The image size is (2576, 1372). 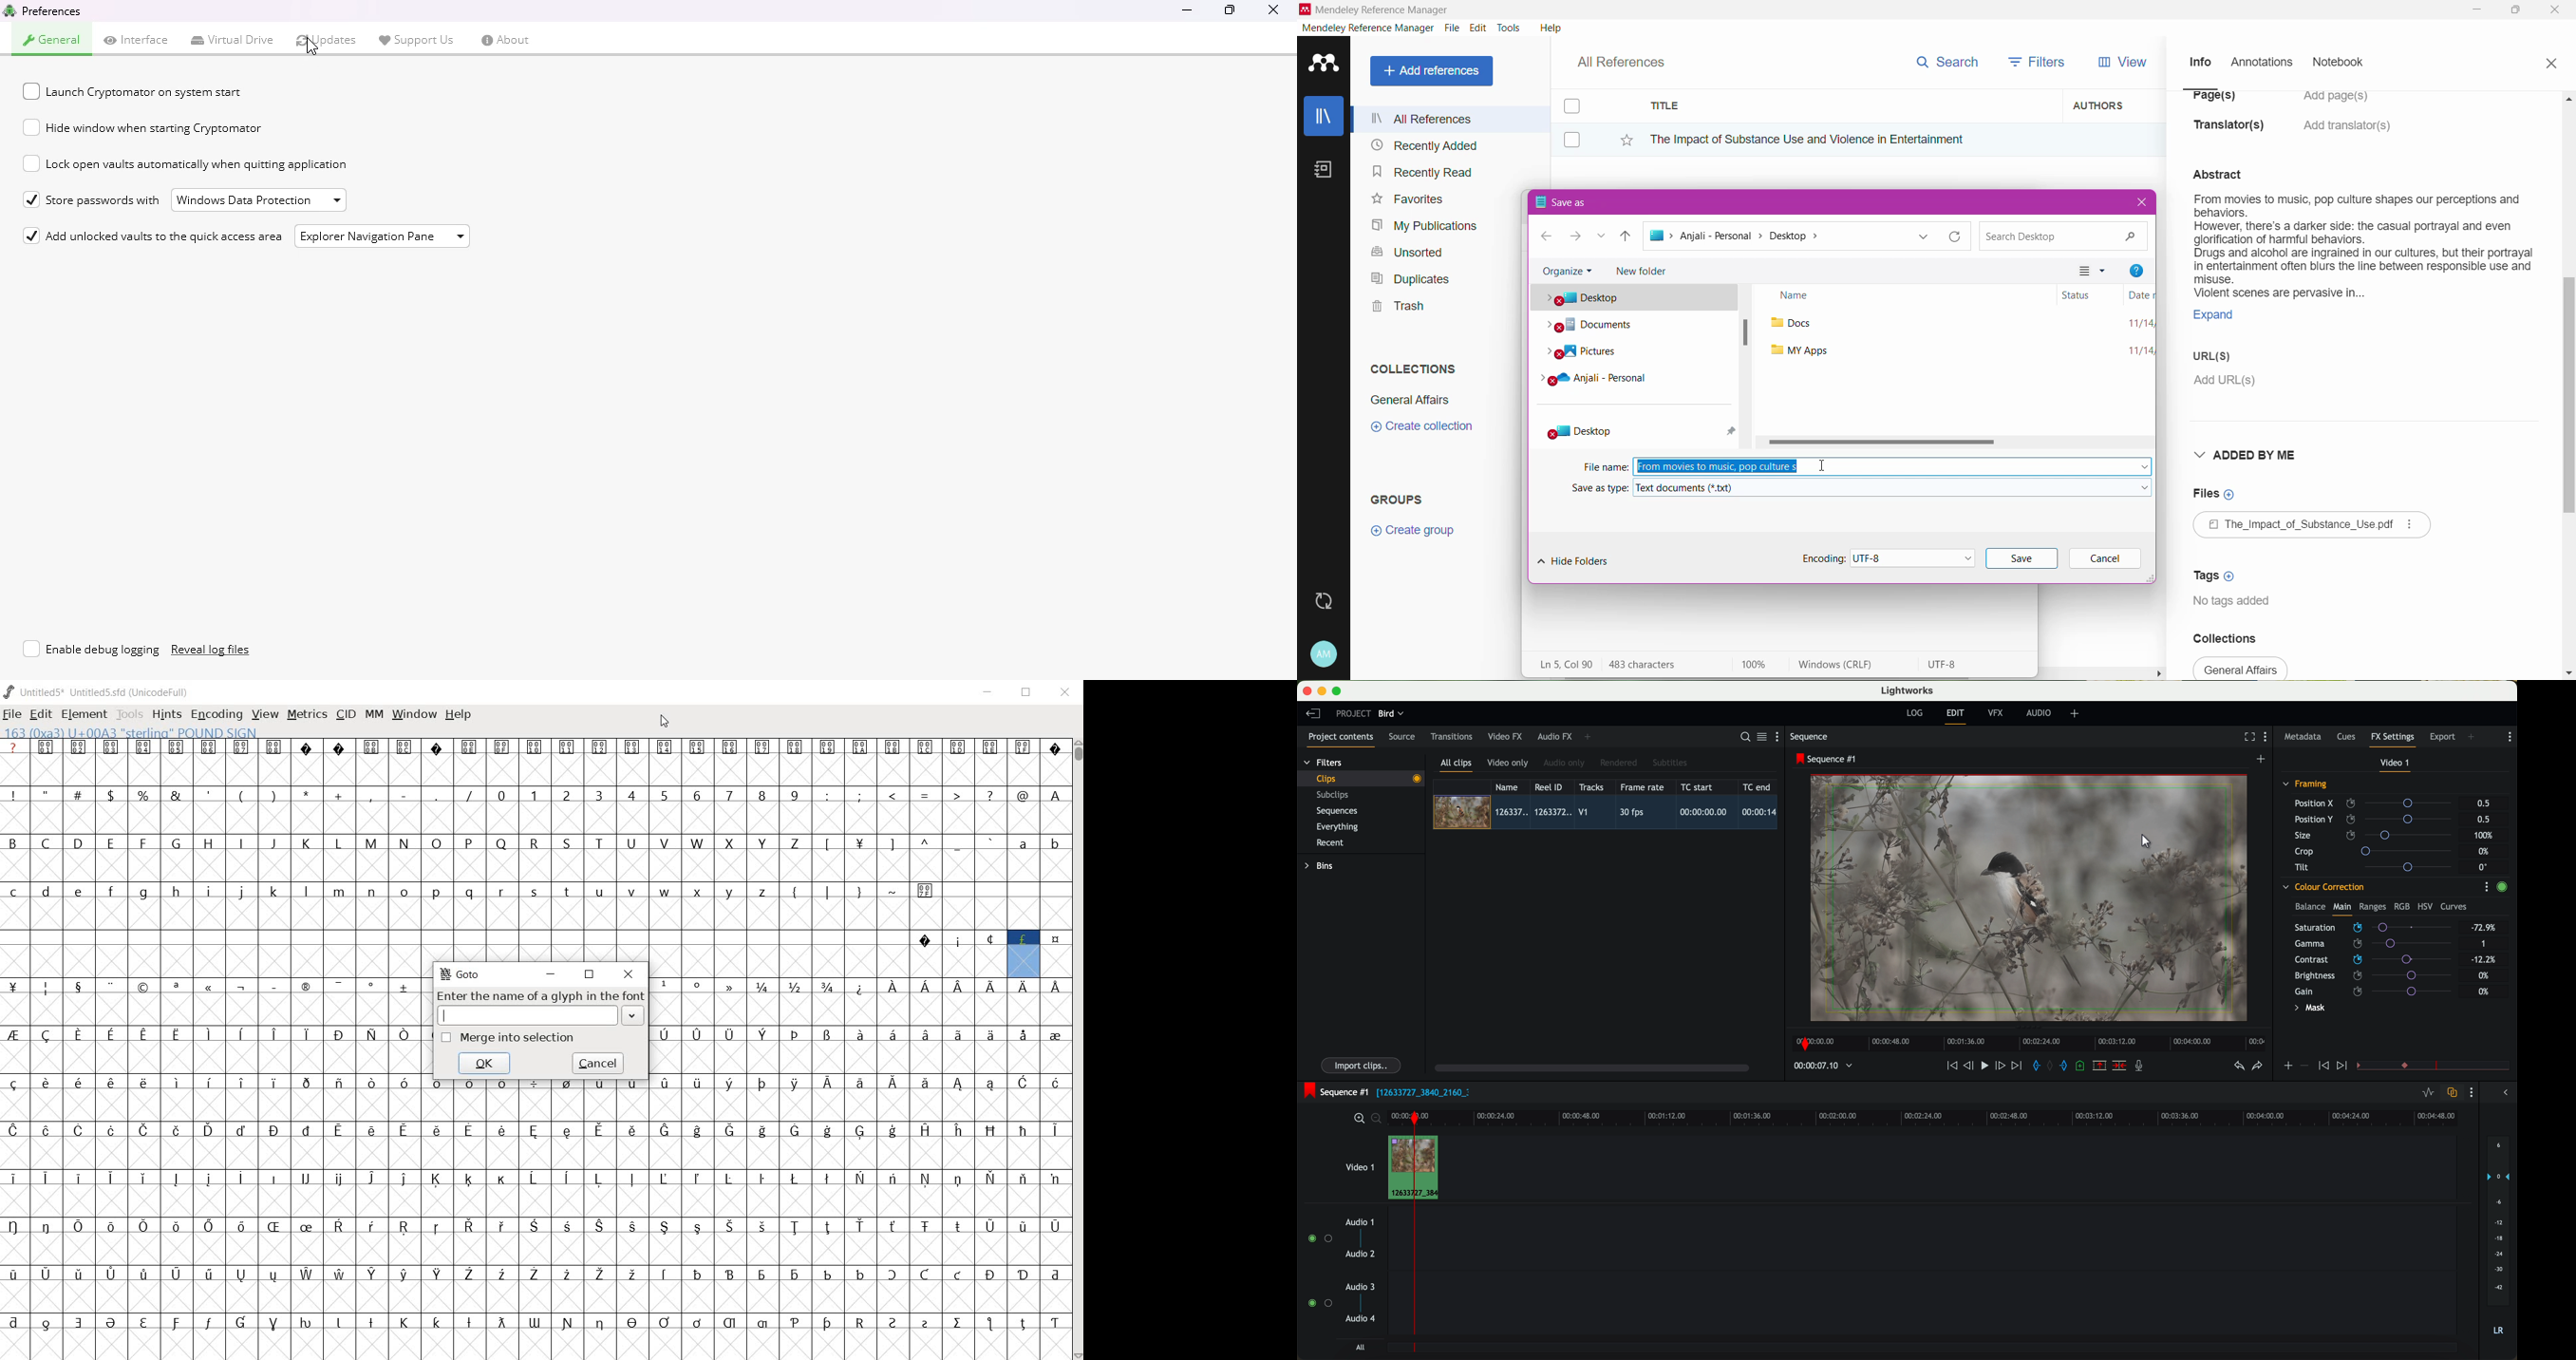 What do you see at coordinates (2227, 382) in the screenshot?
I see `Click to Add URL(s)` at bounding box center [2227, 382].